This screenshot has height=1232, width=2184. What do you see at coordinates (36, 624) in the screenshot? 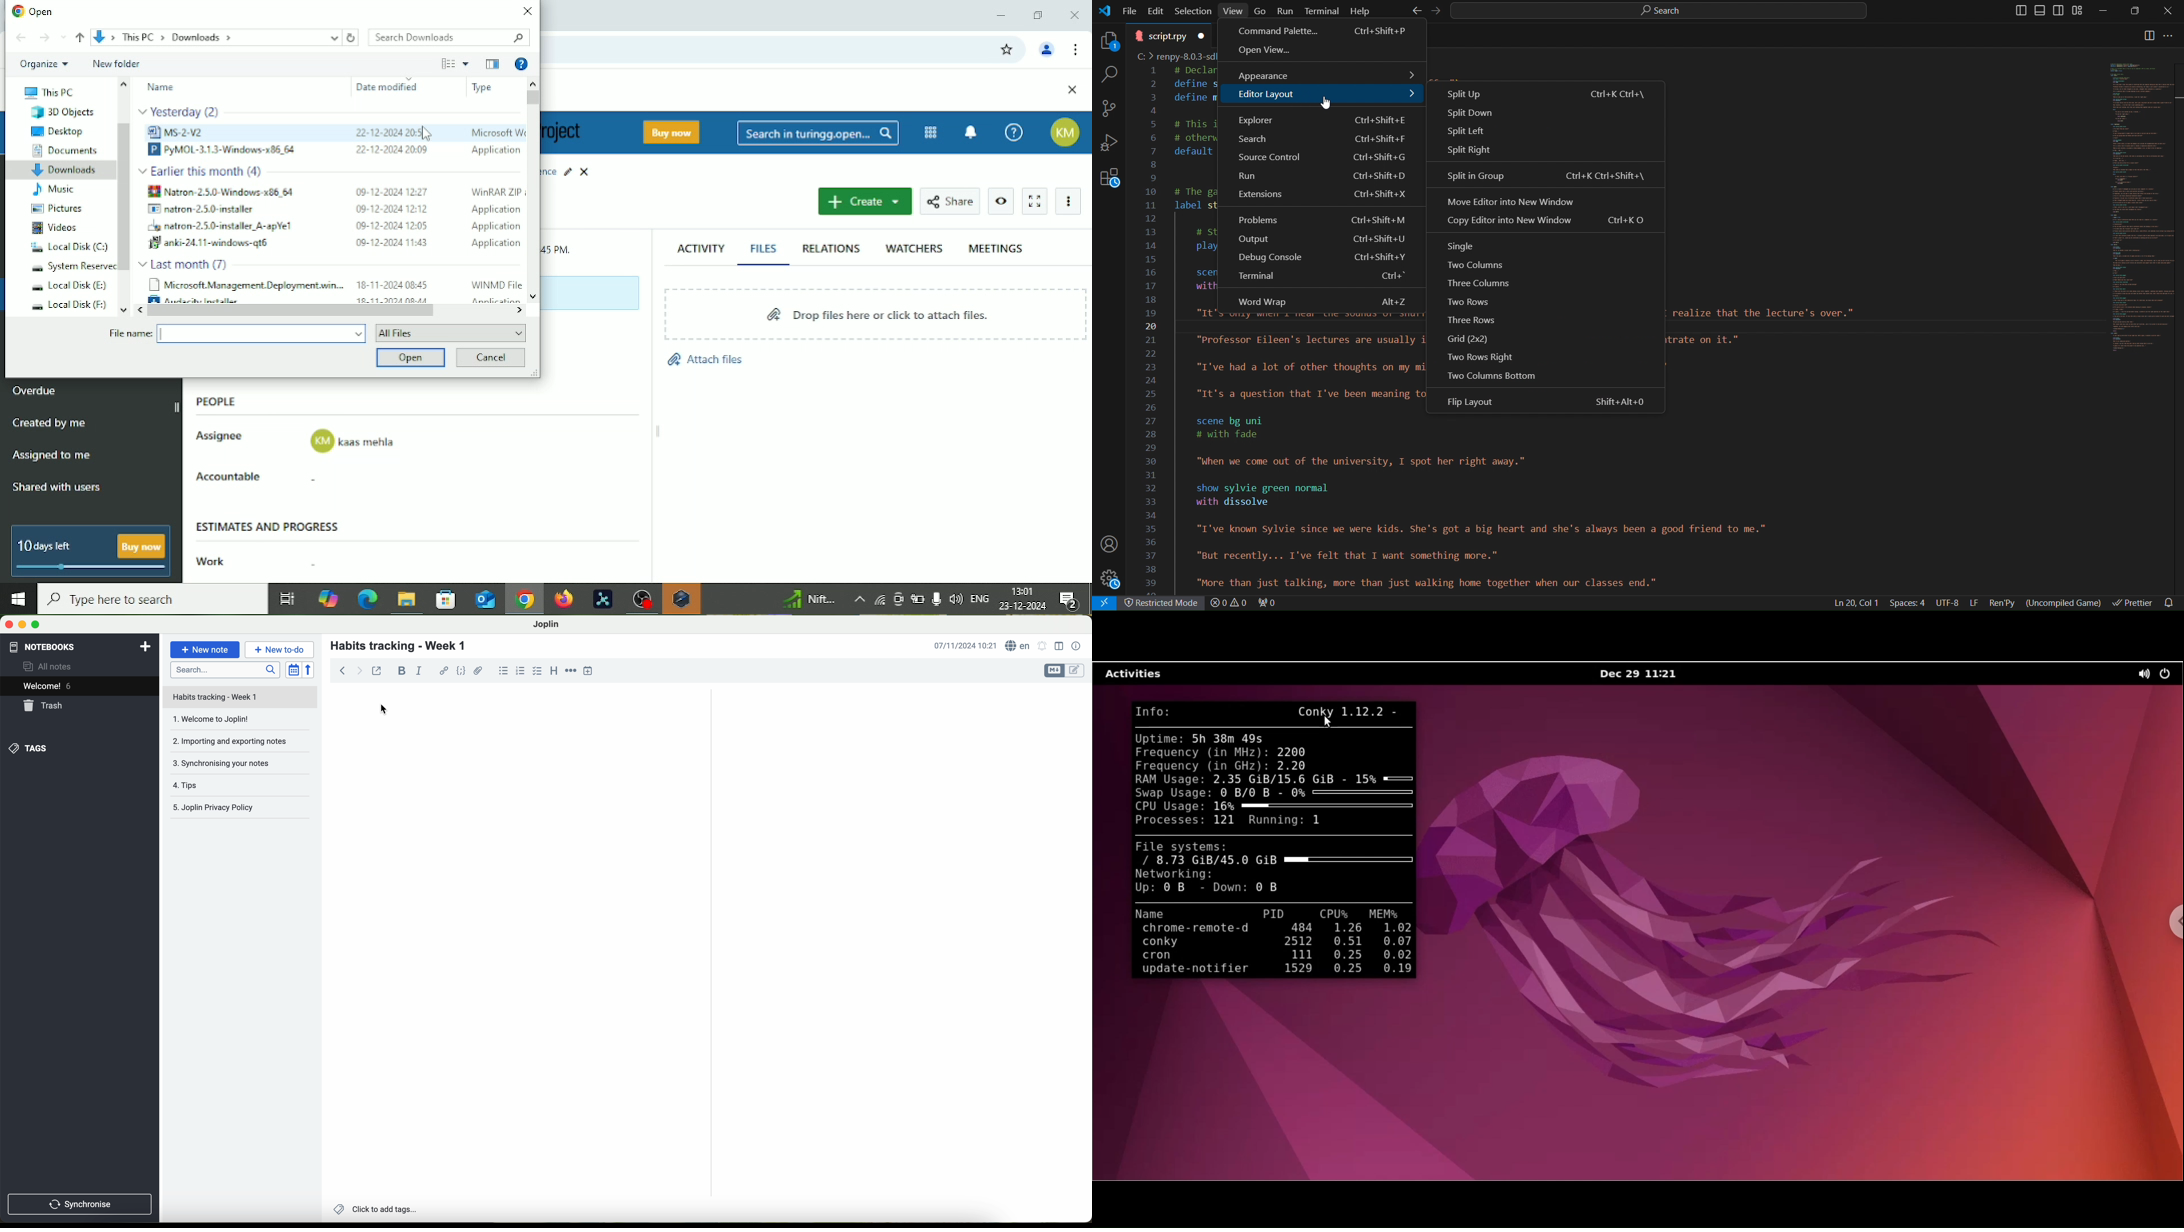
I see `maximize` at bounding box center [36, 624].